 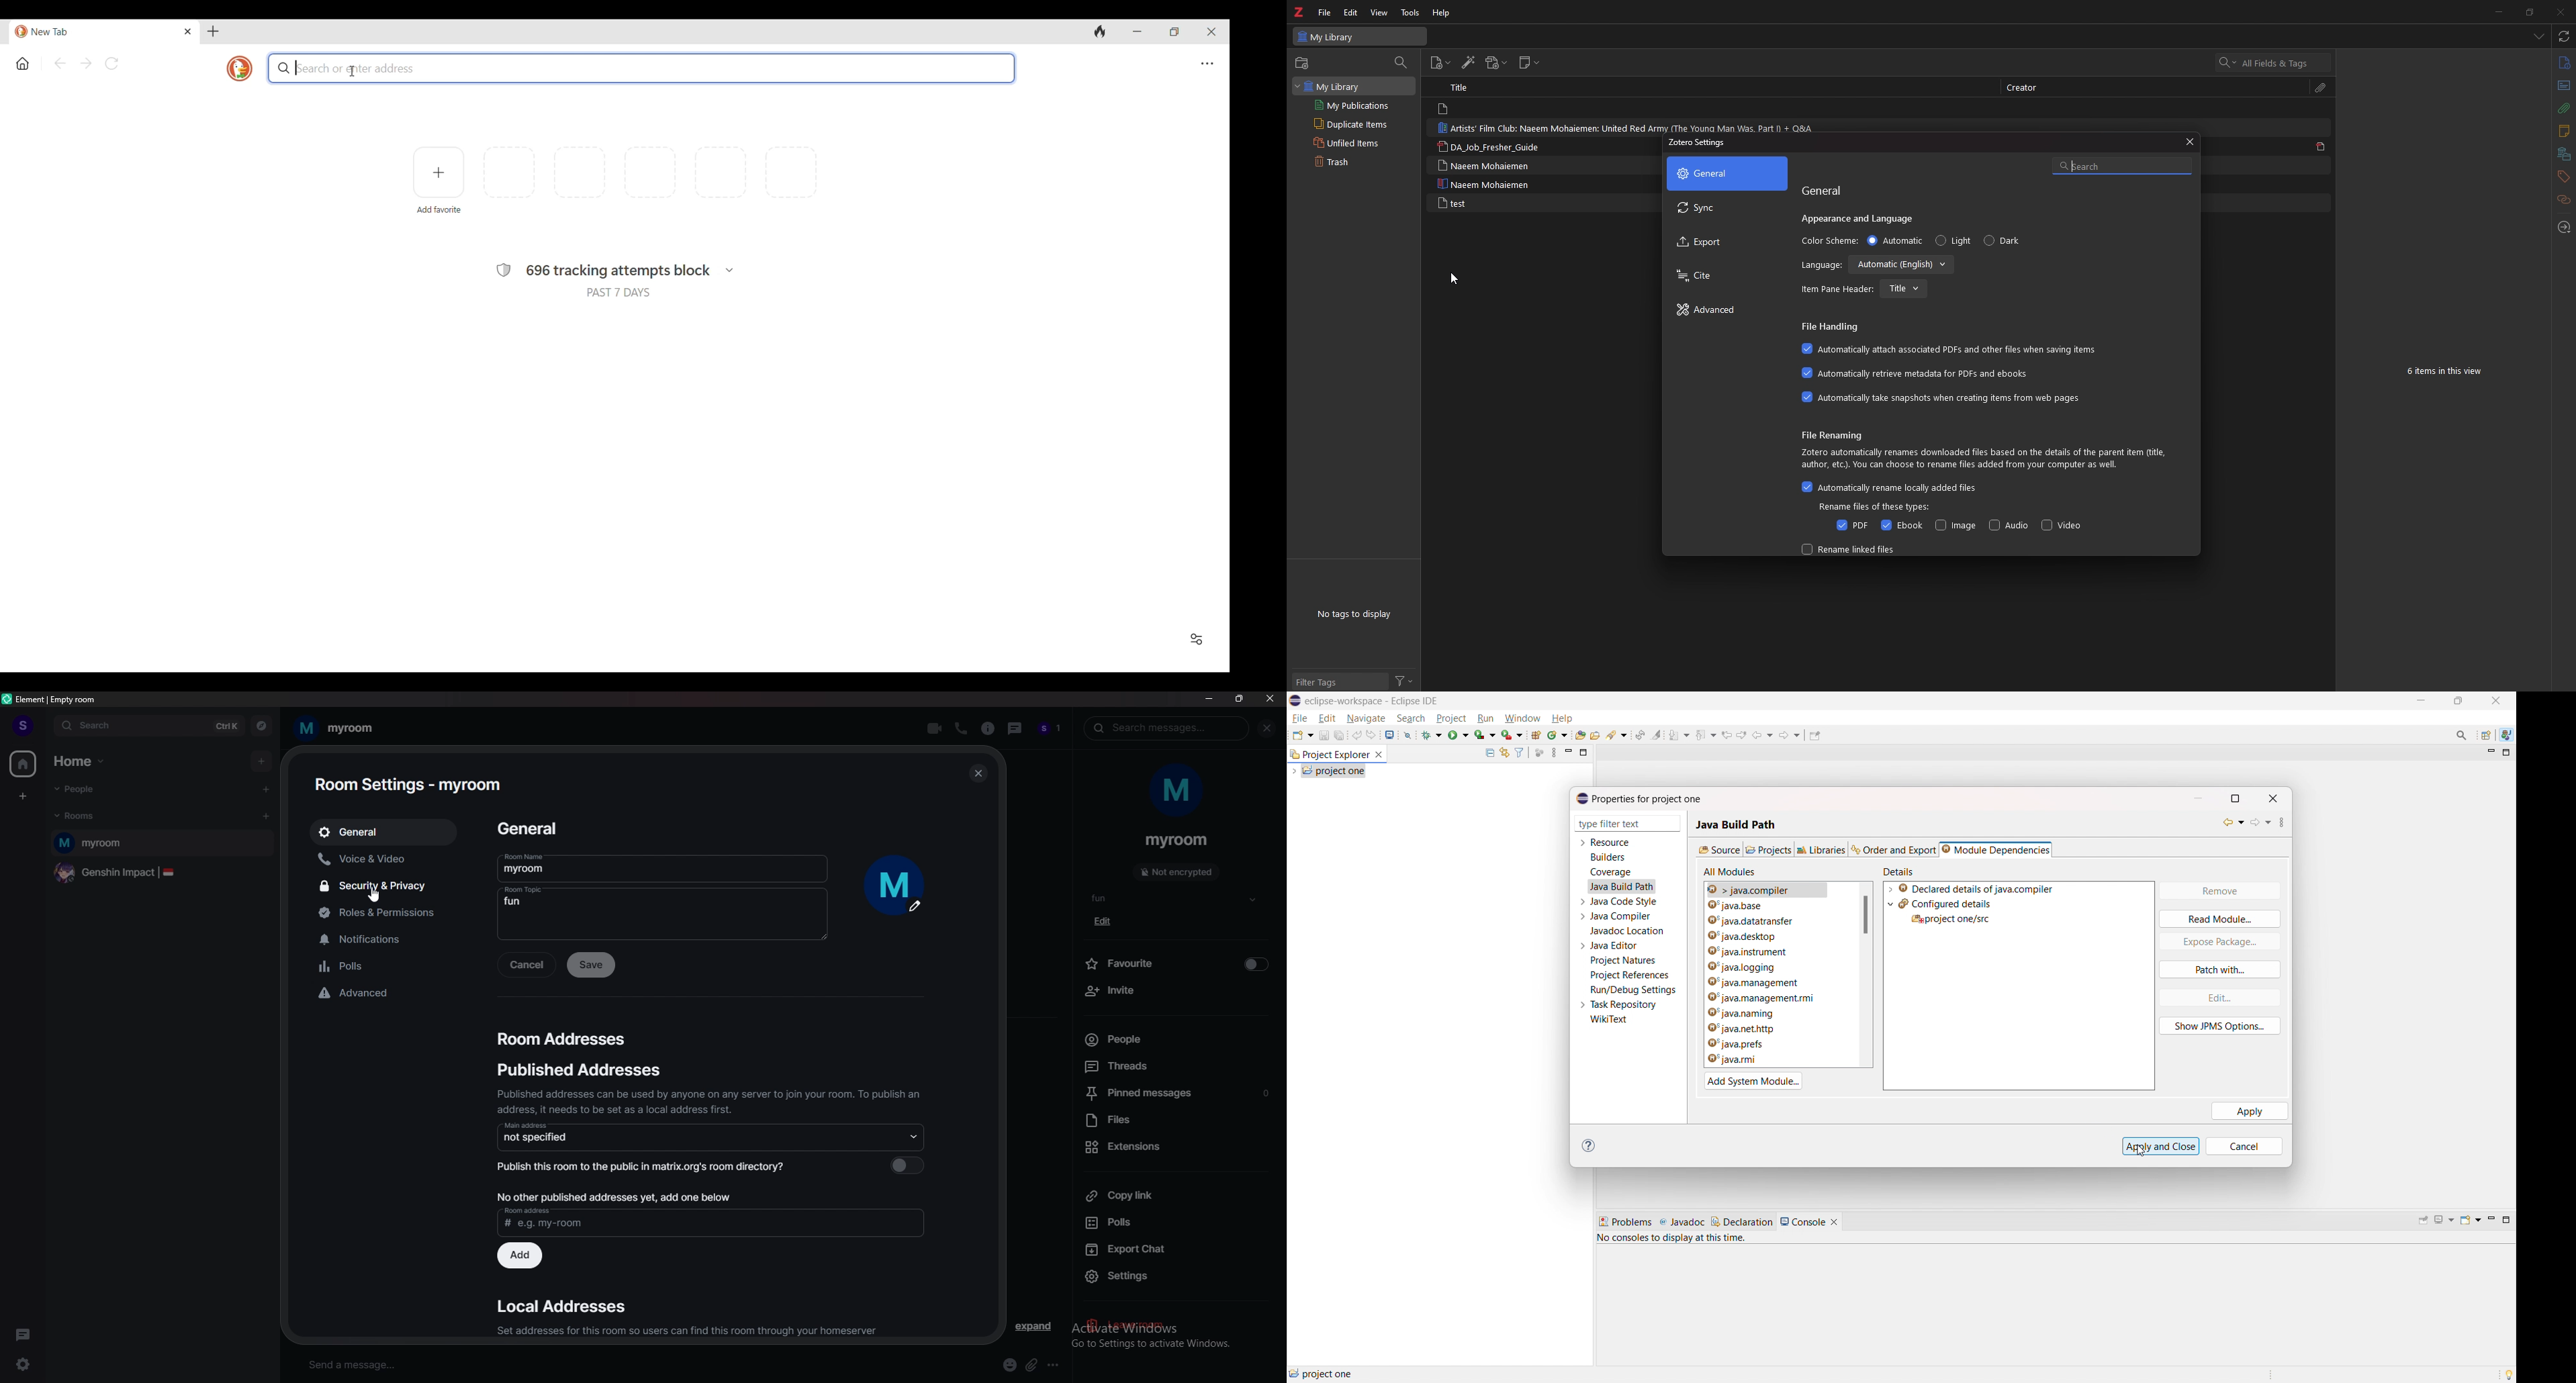 I want to click on video, so click(x=2061, y=526).